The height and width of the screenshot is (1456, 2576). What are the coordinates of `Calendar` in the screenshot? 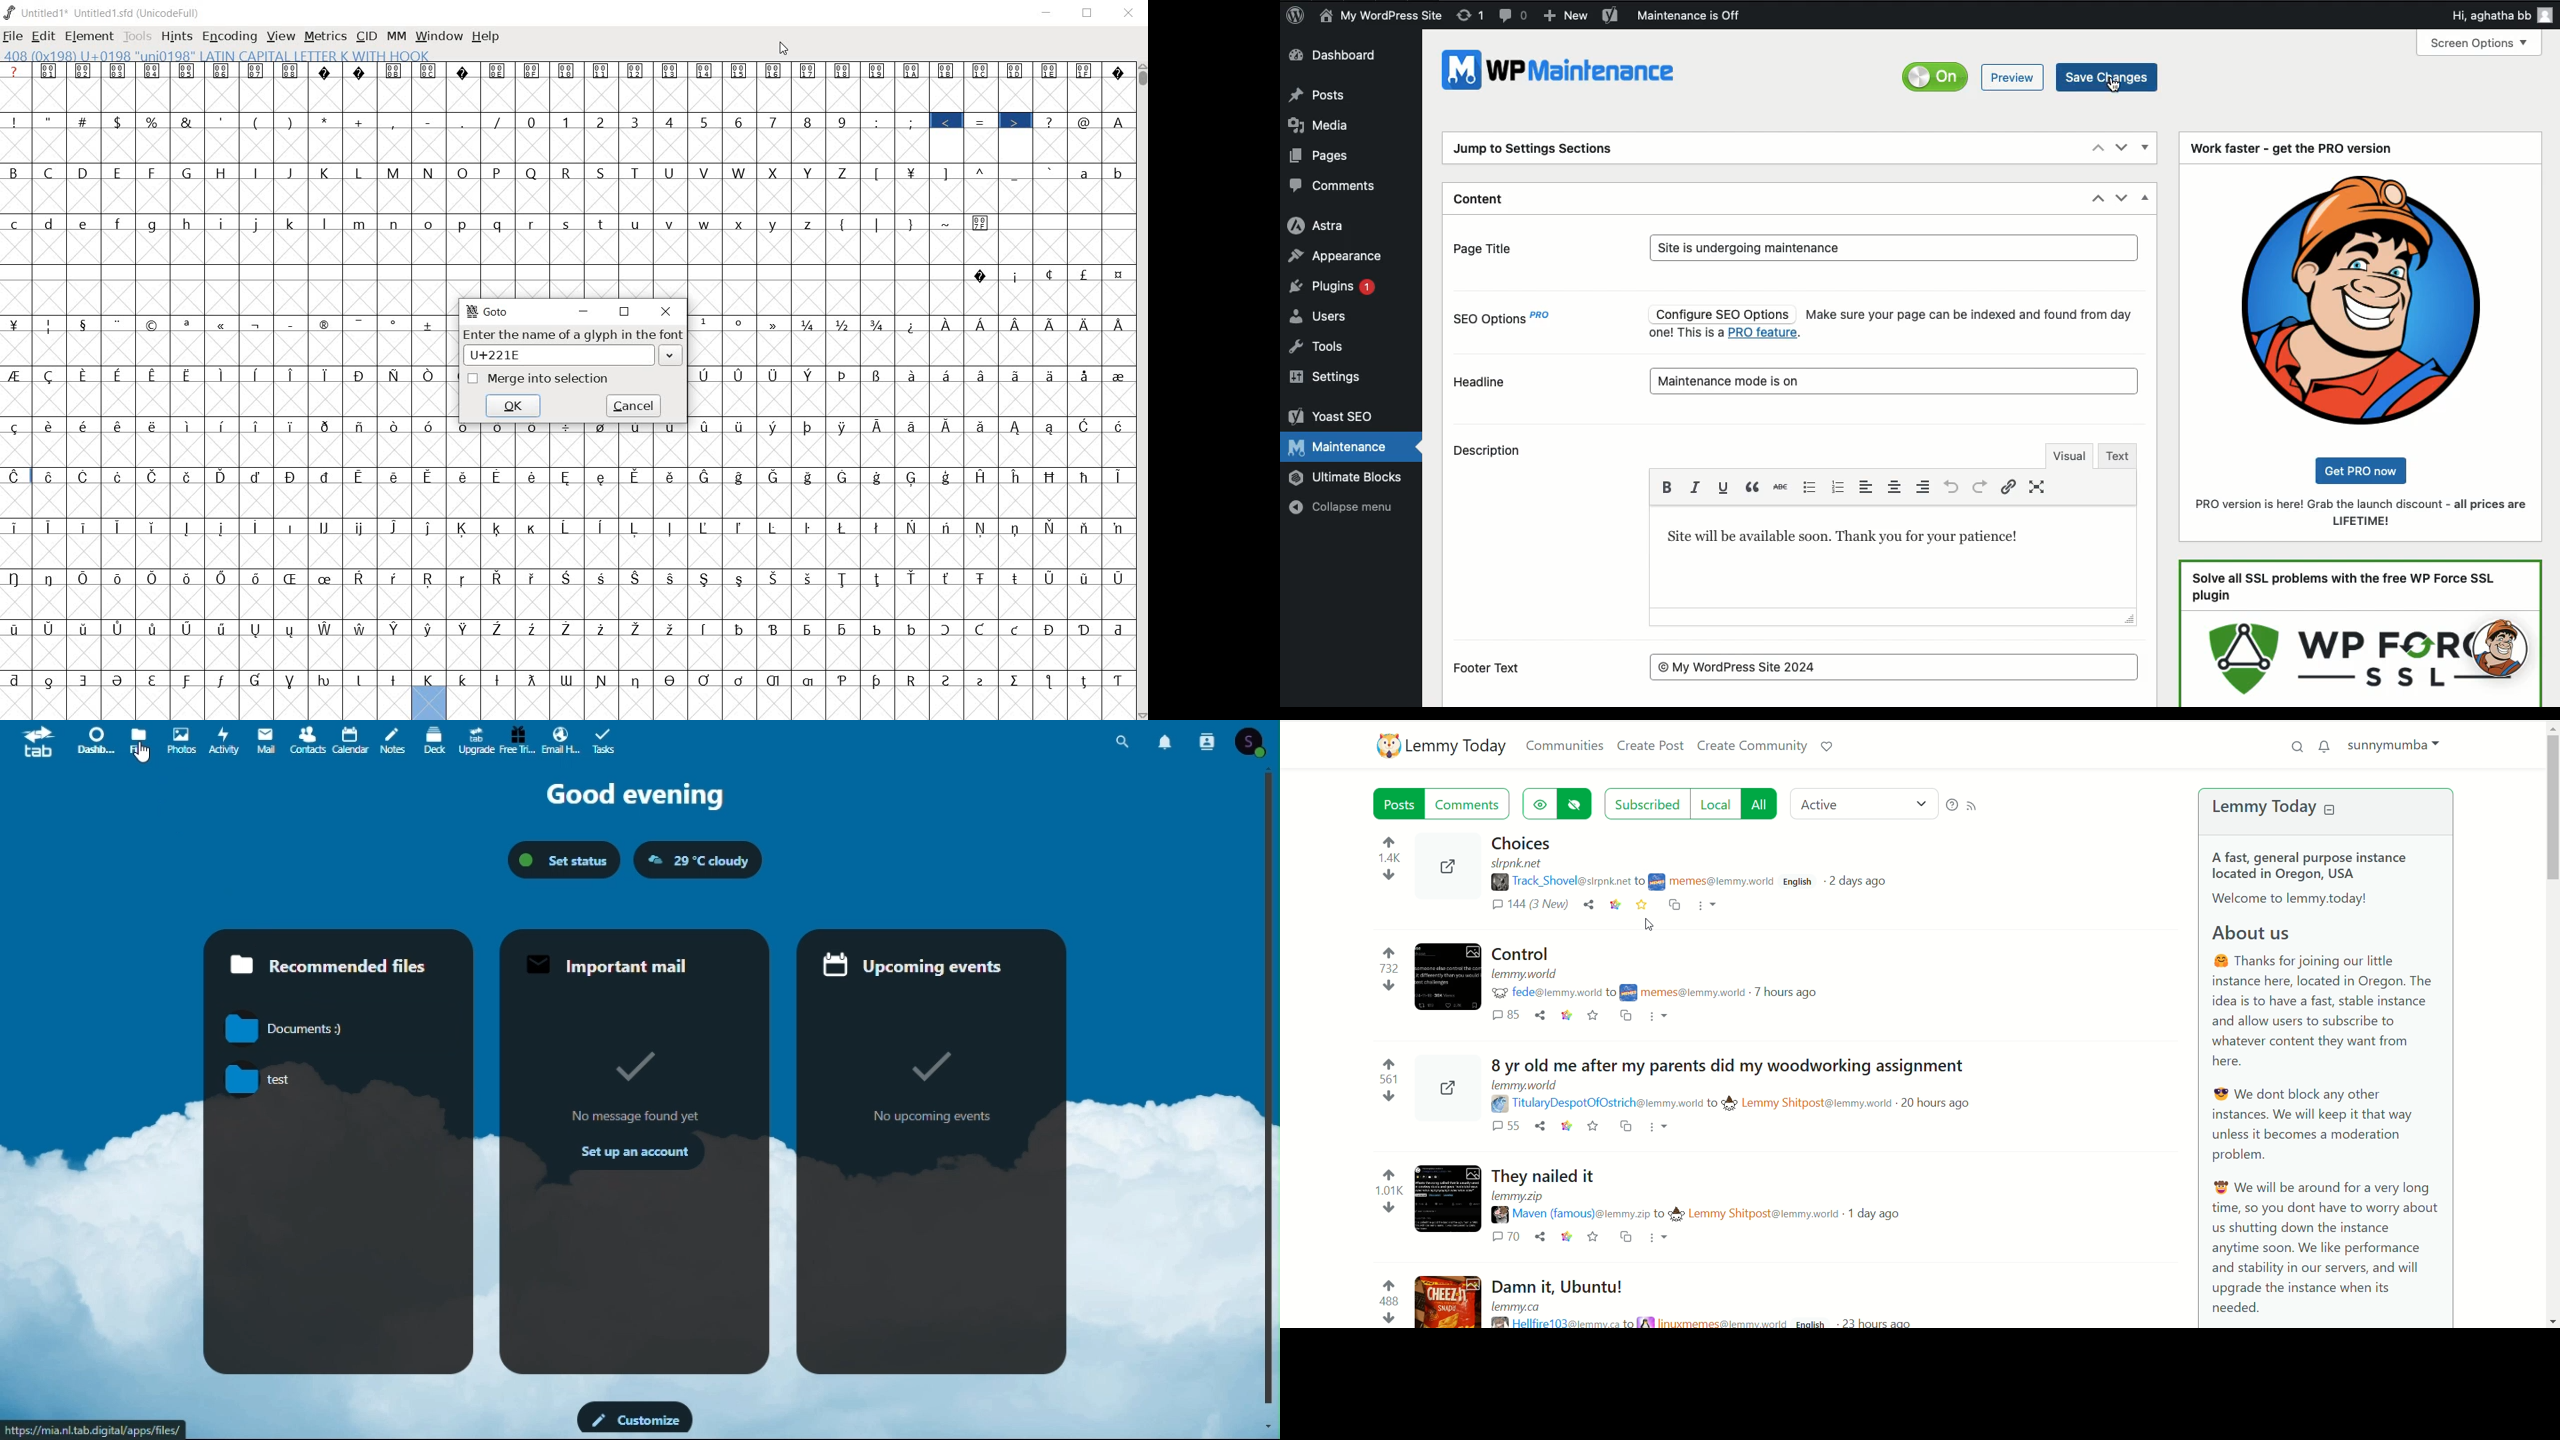 It's located at (353, 741).